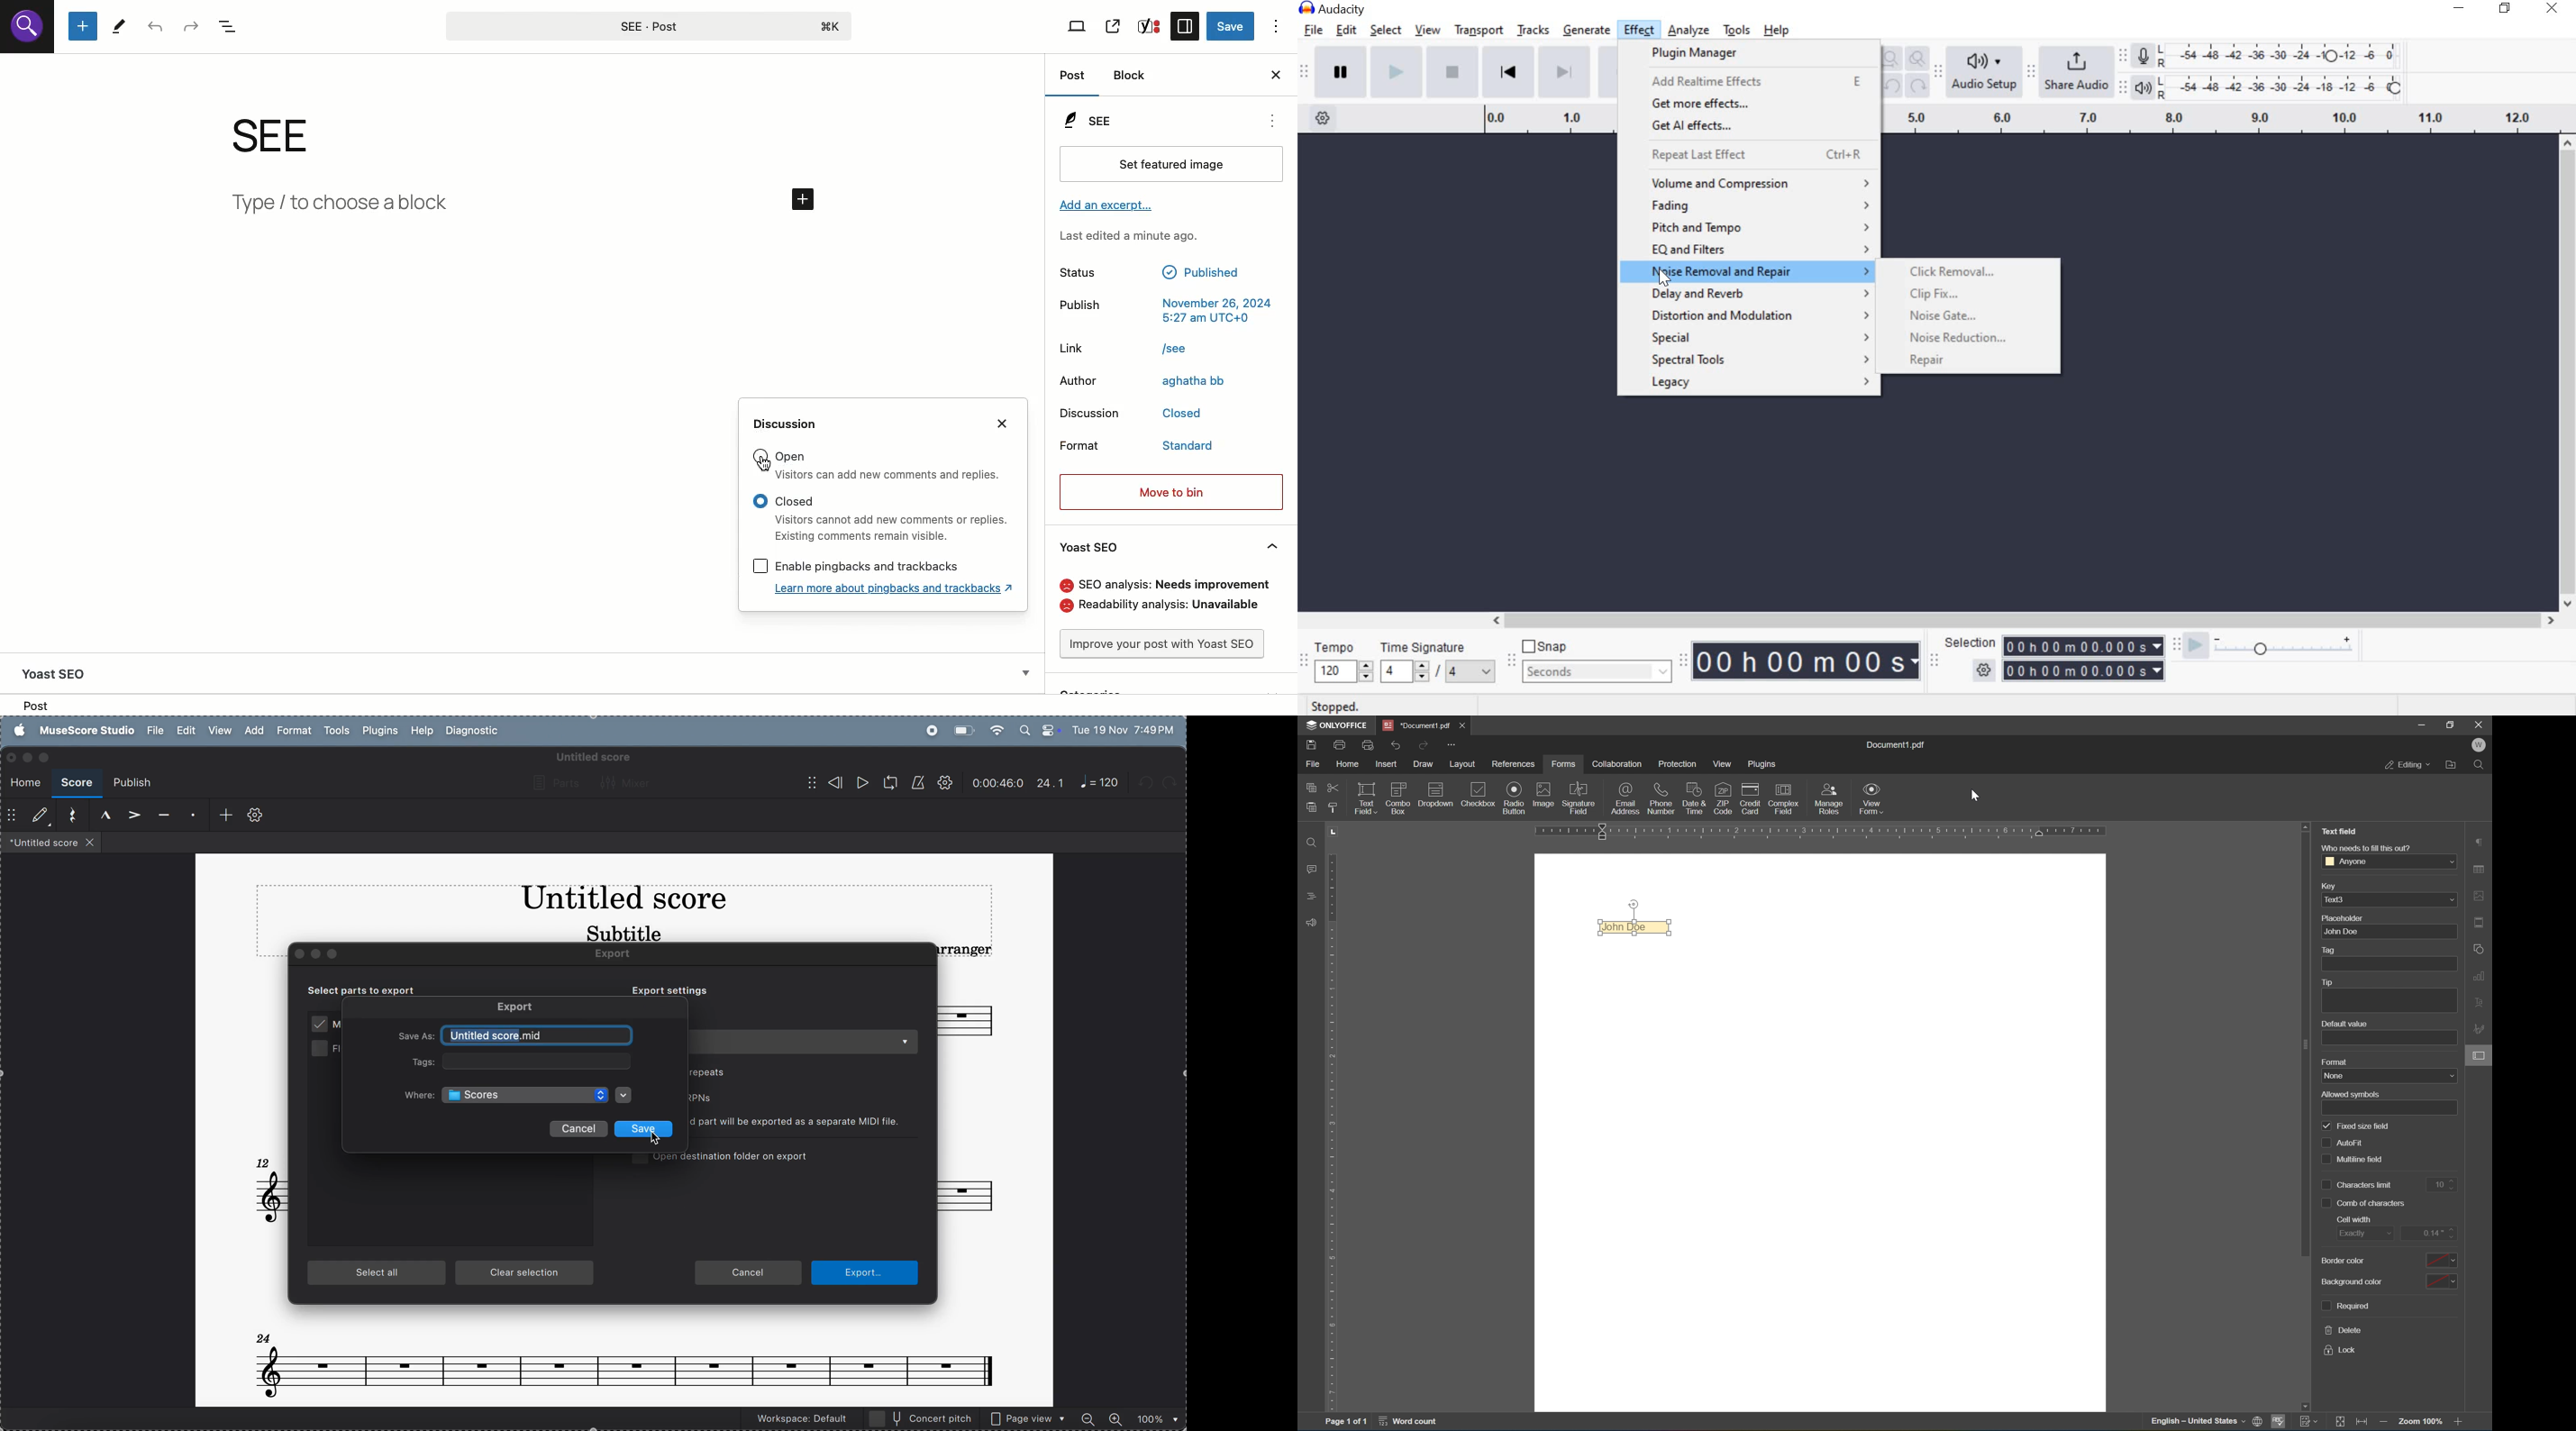 The height and width of the screenshot is (1456, 2576). Describe the element at coordinates (1756, 294) in the screenshot. I see `delay and reverb` at that location.